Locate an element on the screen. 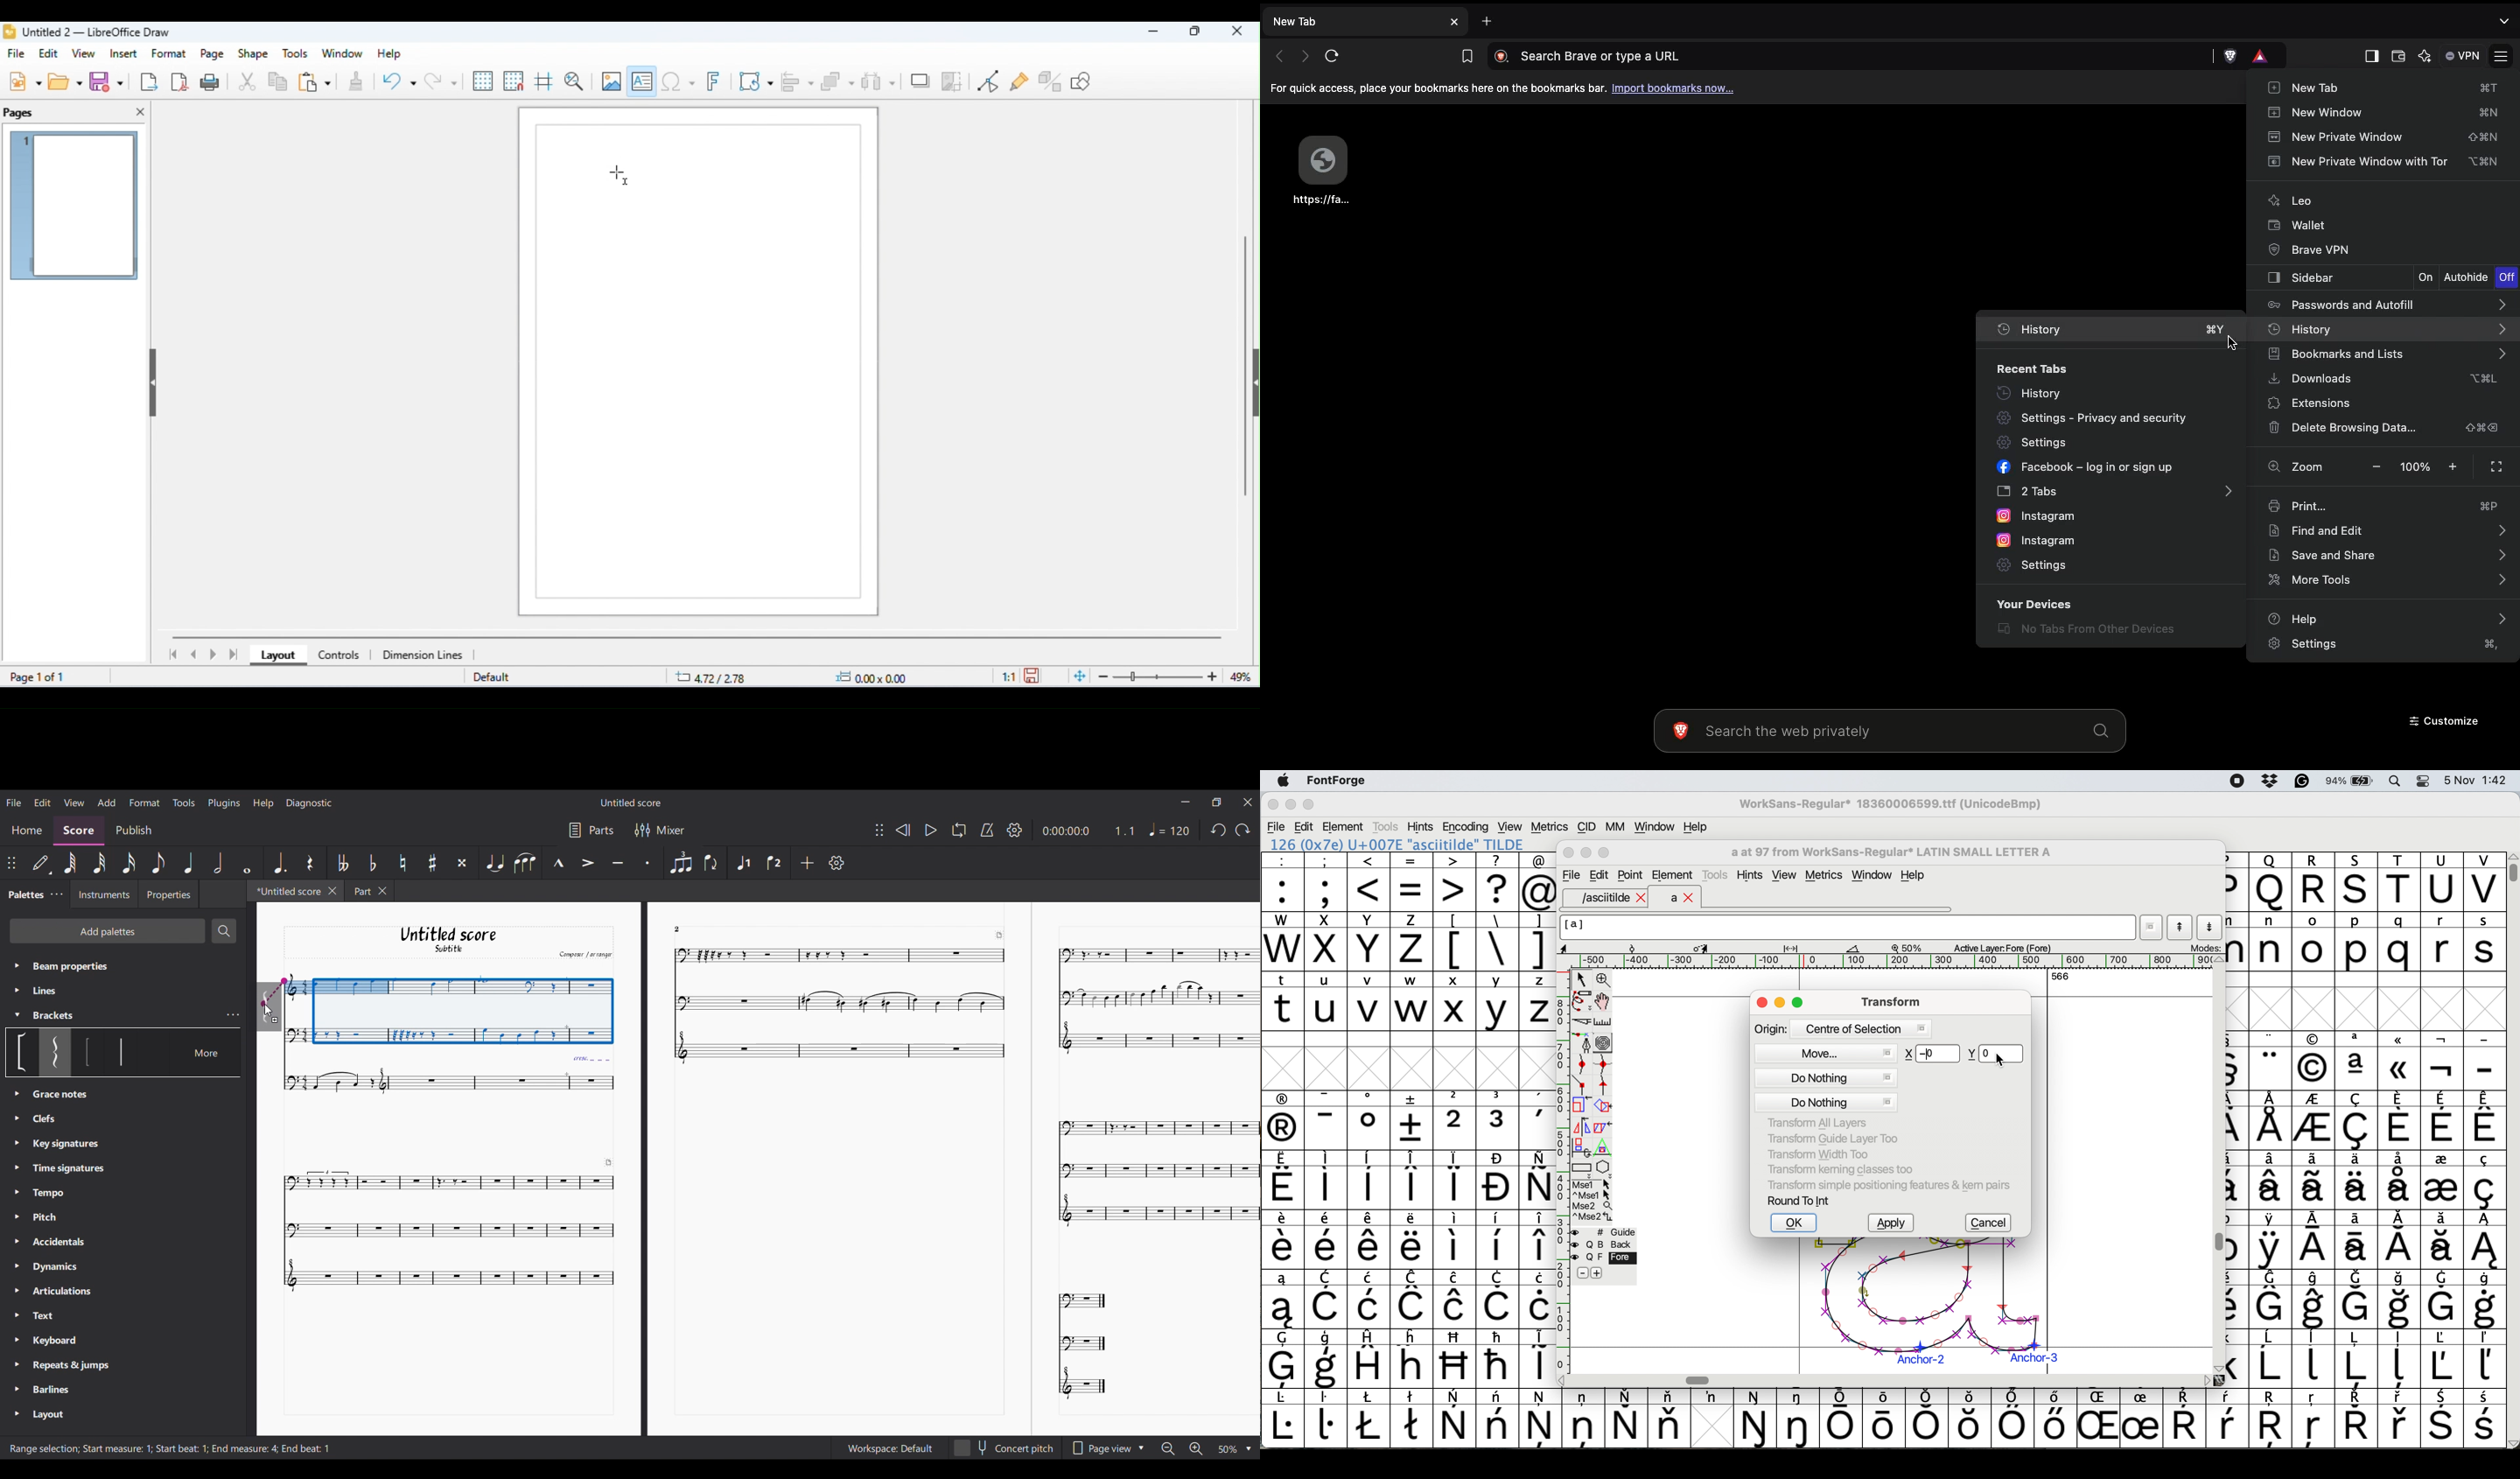 The width and height of the screenshot is (2520, 1484). range selection ; is located at coordinates (41, 1449).